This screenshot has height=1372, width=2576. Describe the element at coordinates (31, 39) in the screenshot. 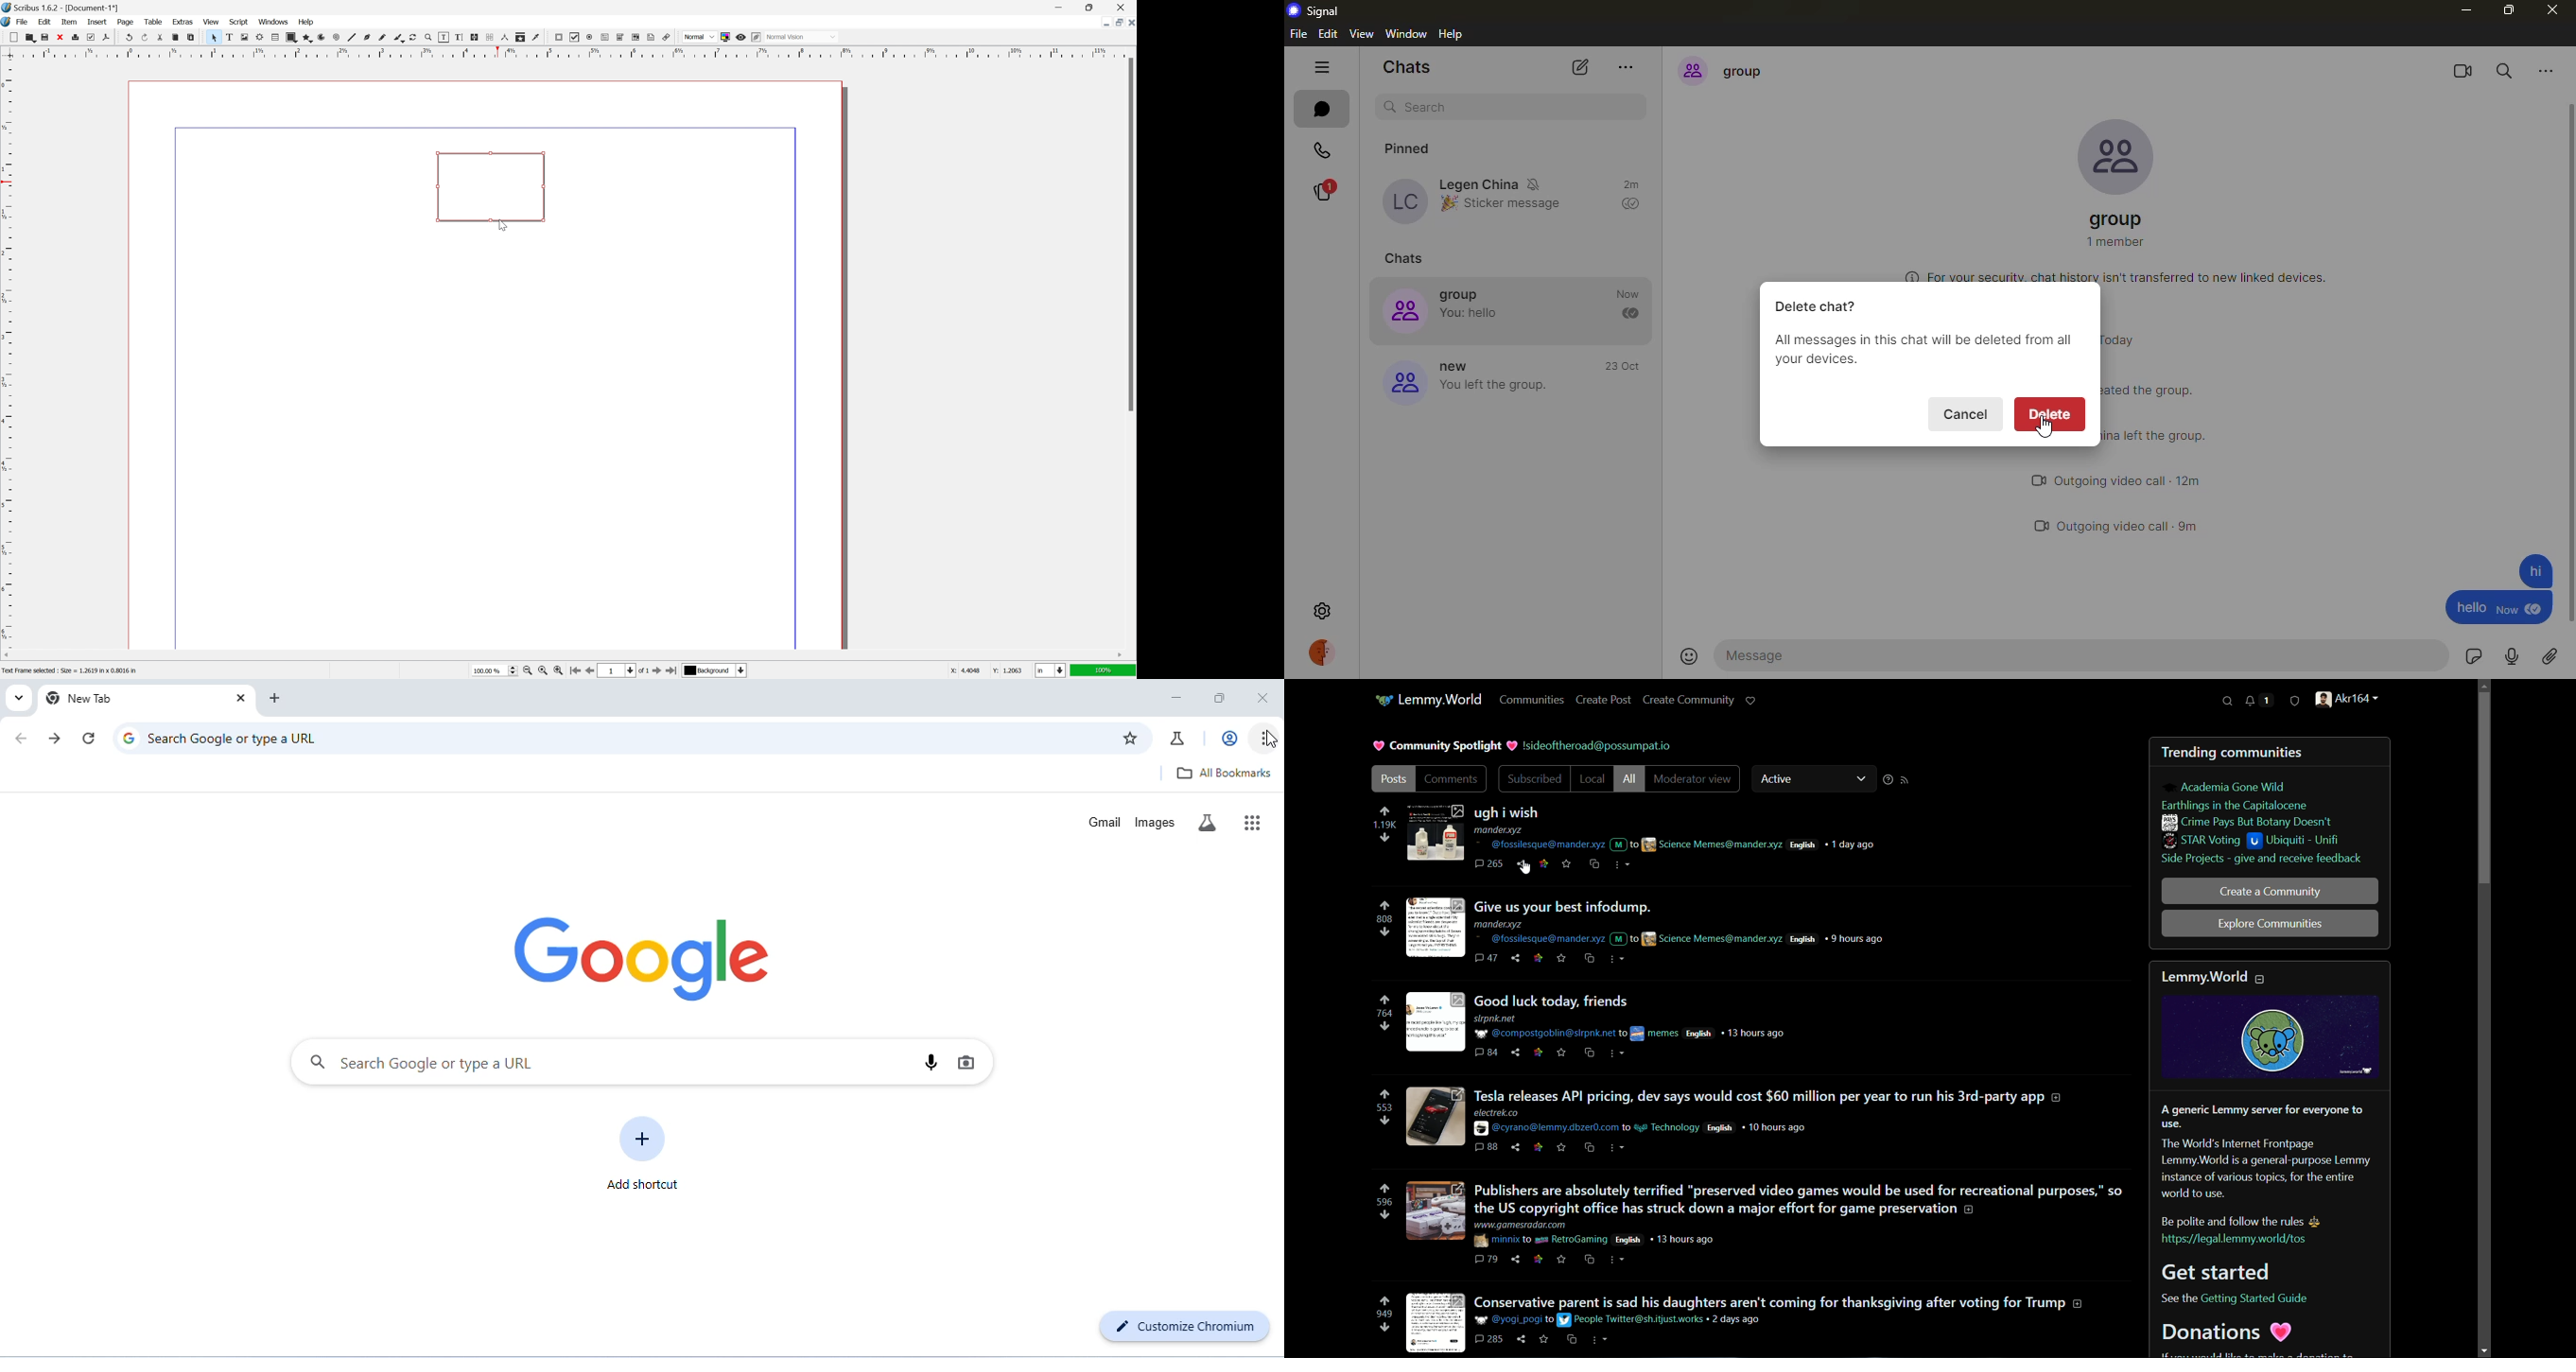

I see `open` at that location.